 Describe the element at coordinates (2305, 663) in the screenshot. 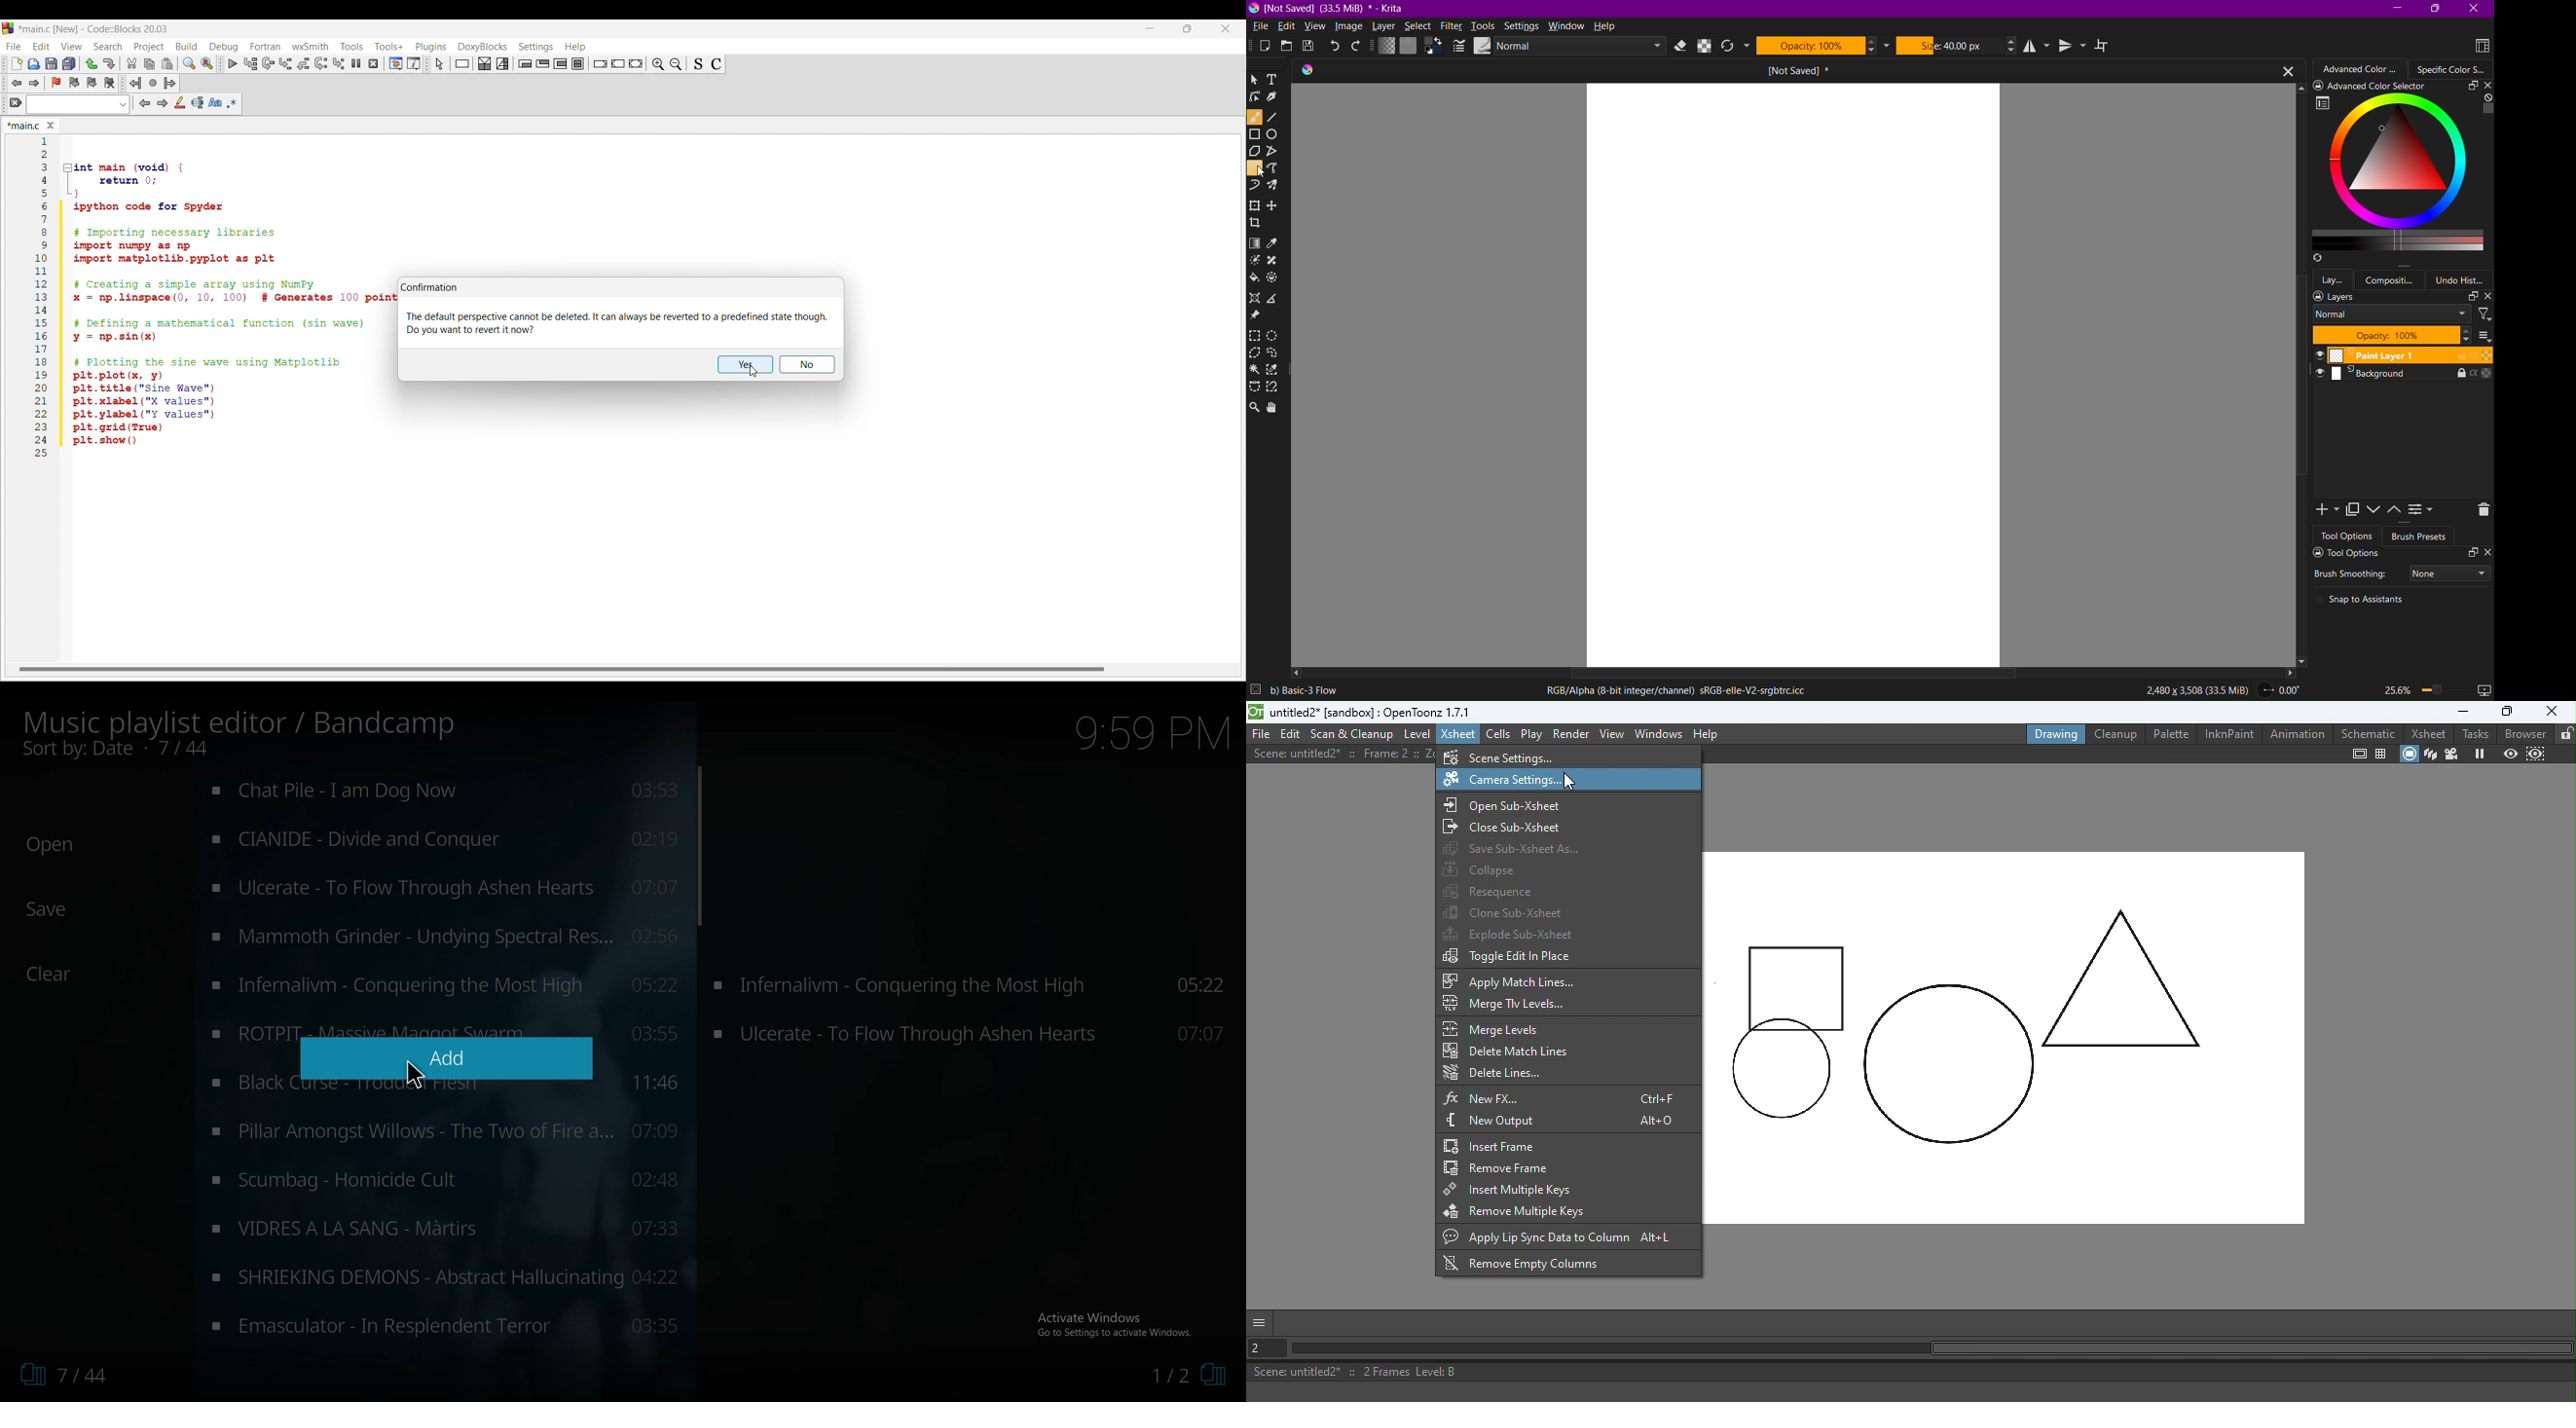

I see `Down` at that location.